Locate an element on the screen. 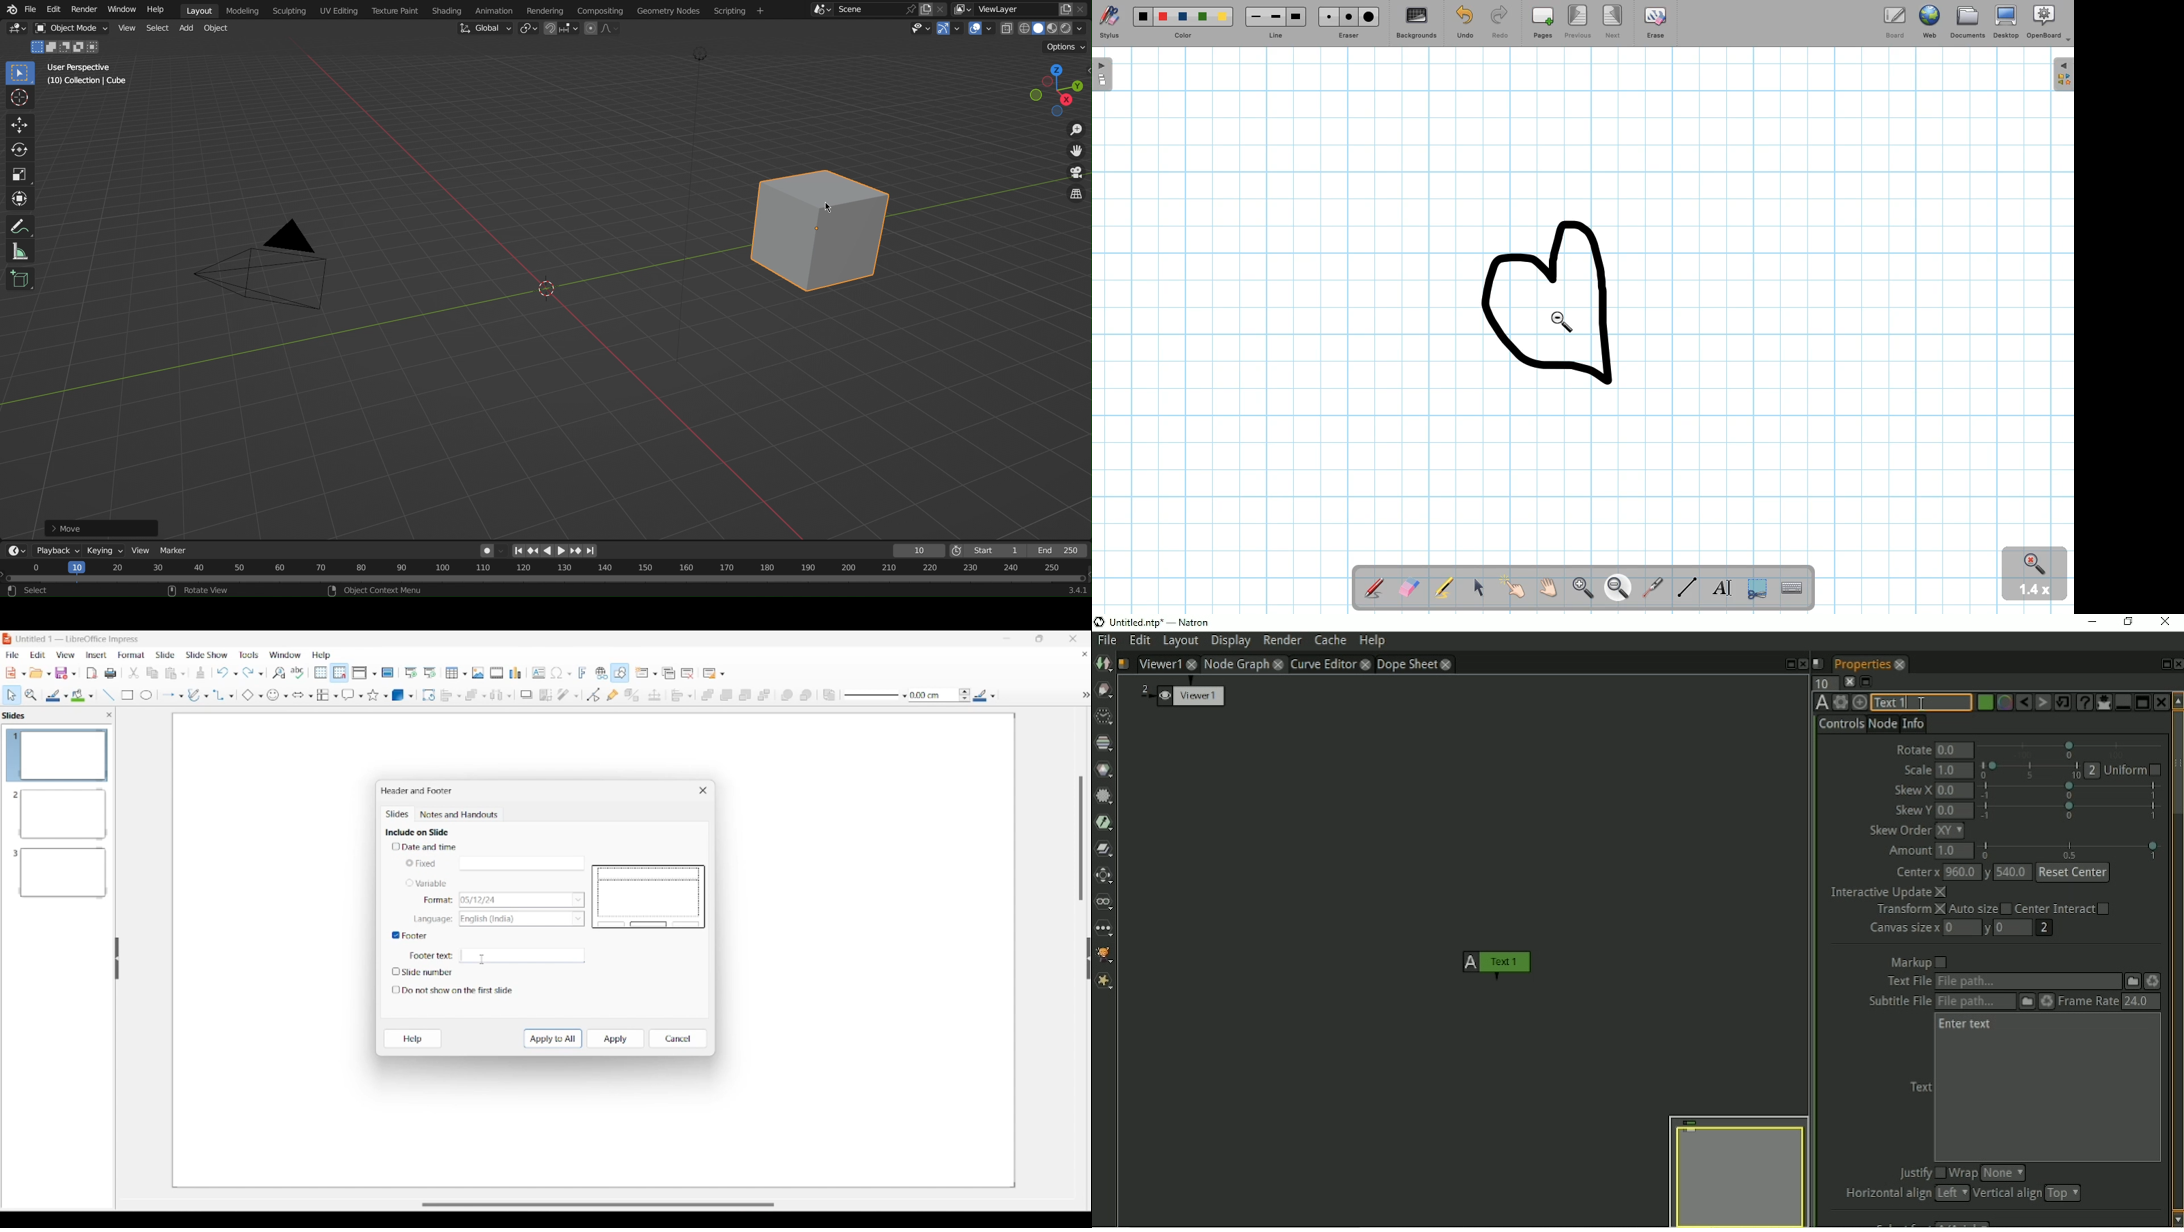  Slider is located at coordinates (591, 1201).